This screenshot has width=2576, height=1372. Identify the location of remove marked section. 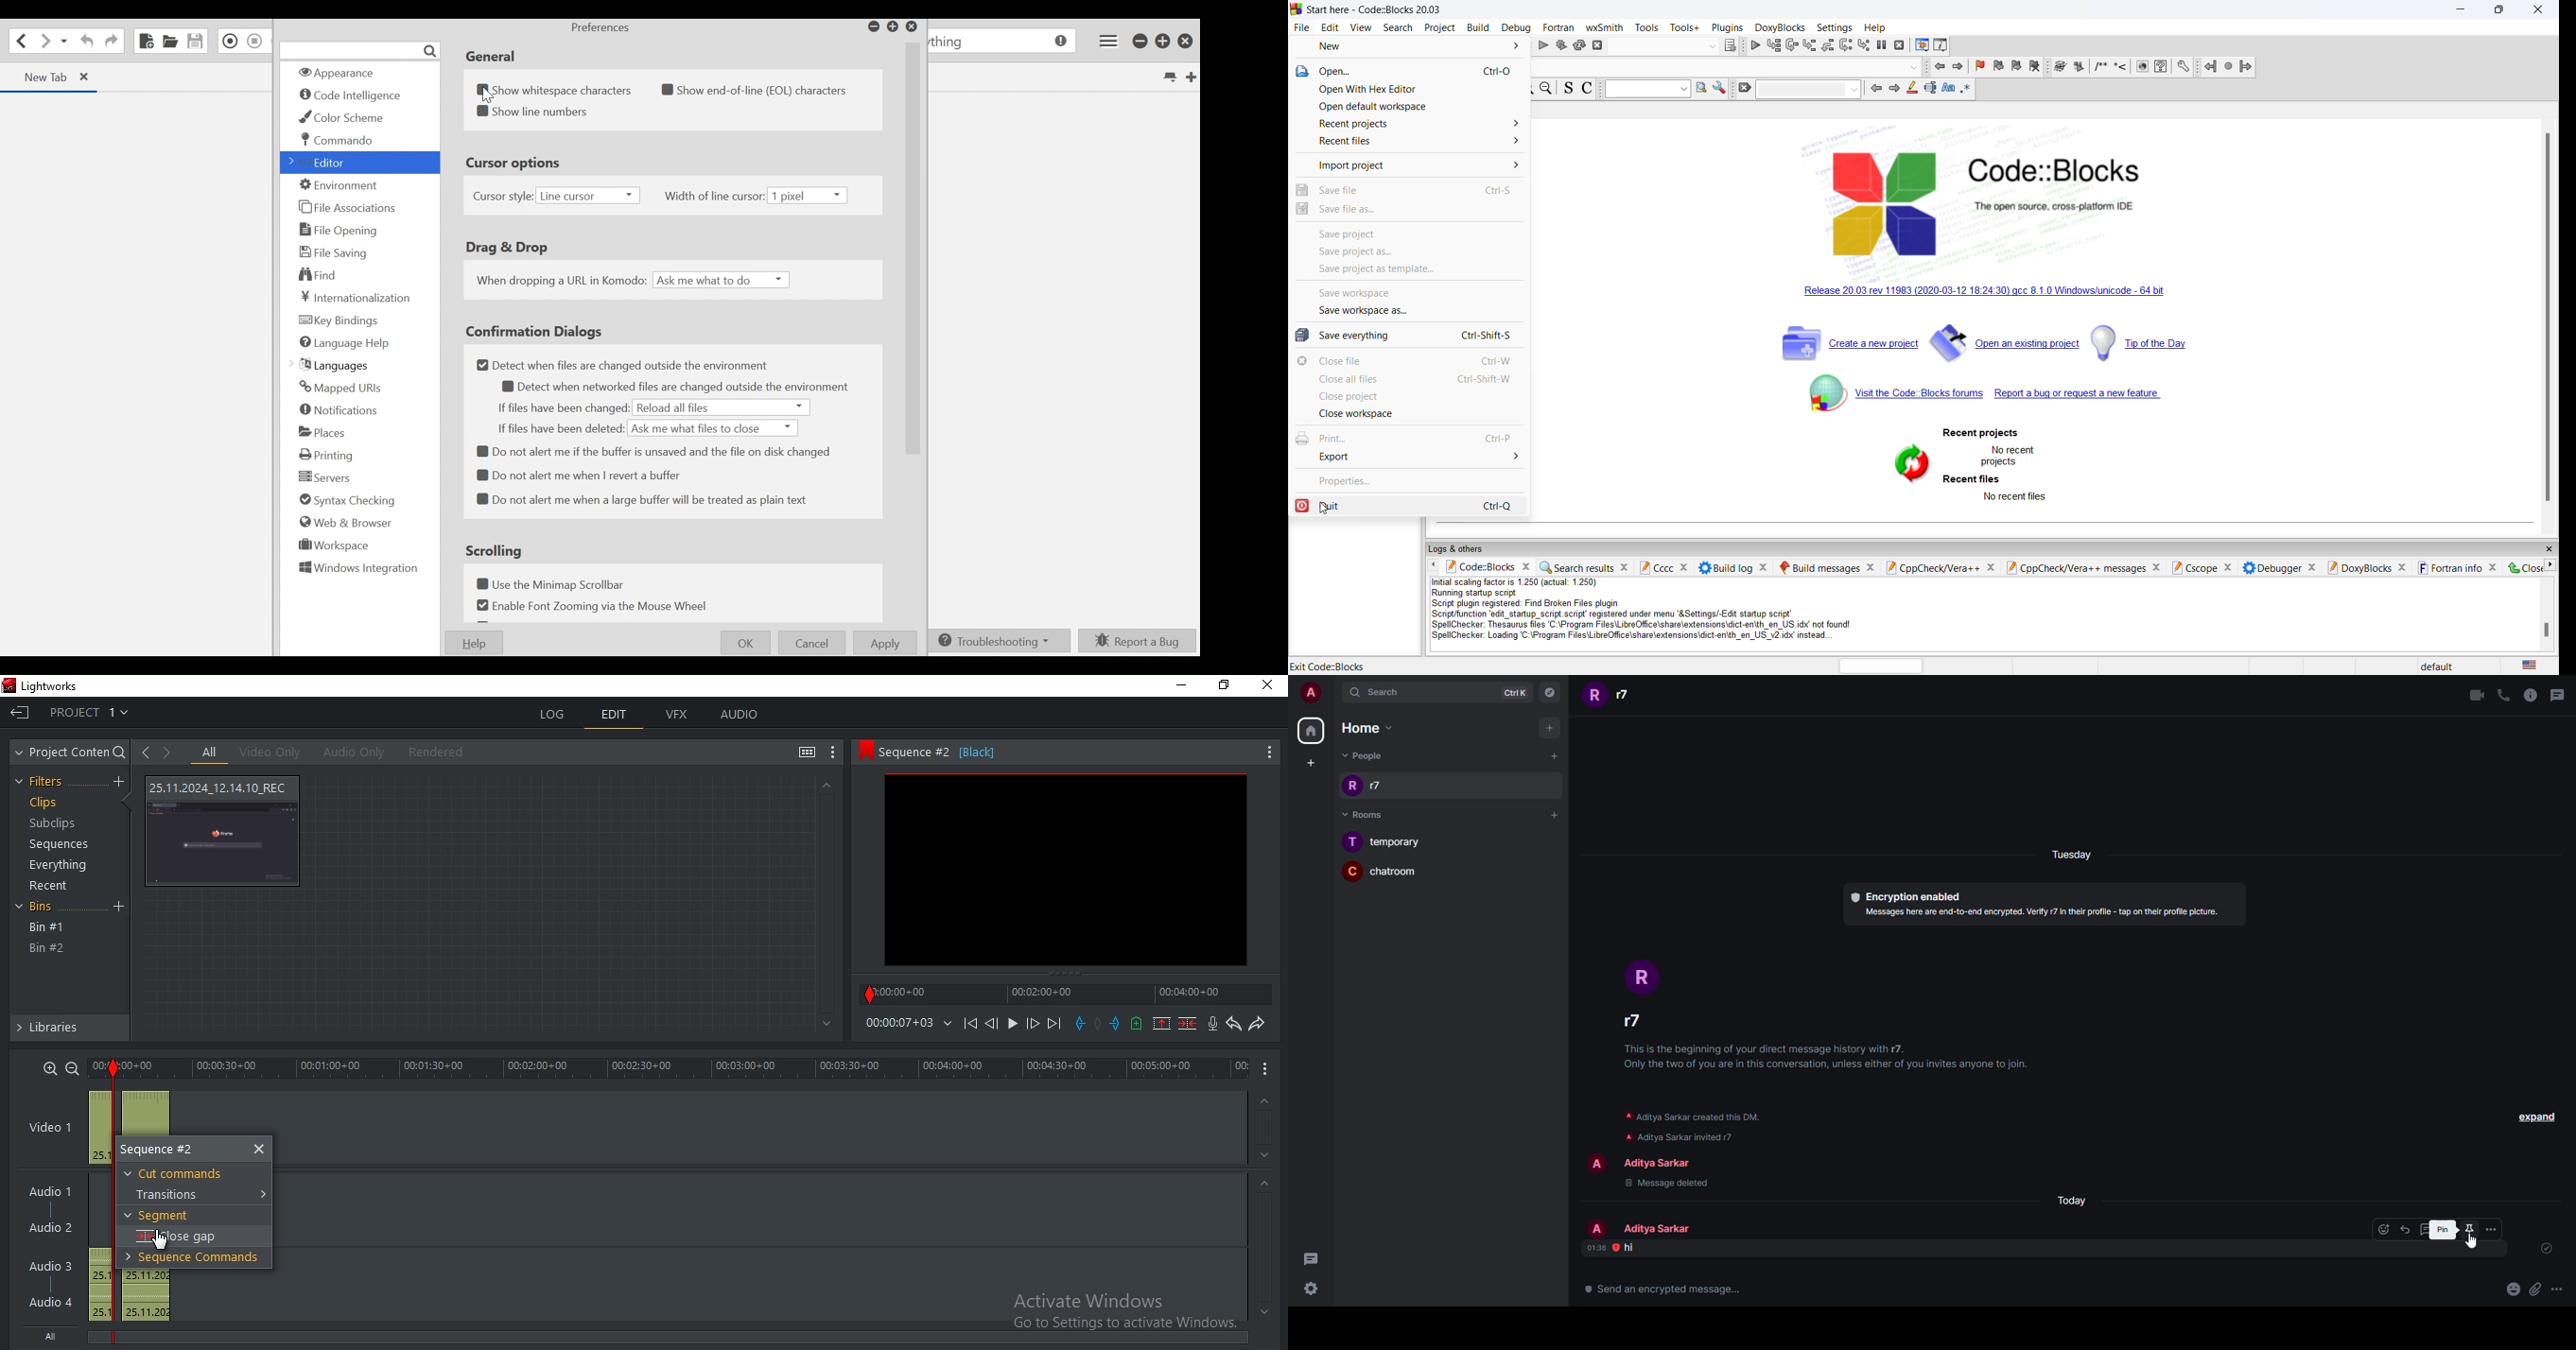
(1162, 1023).